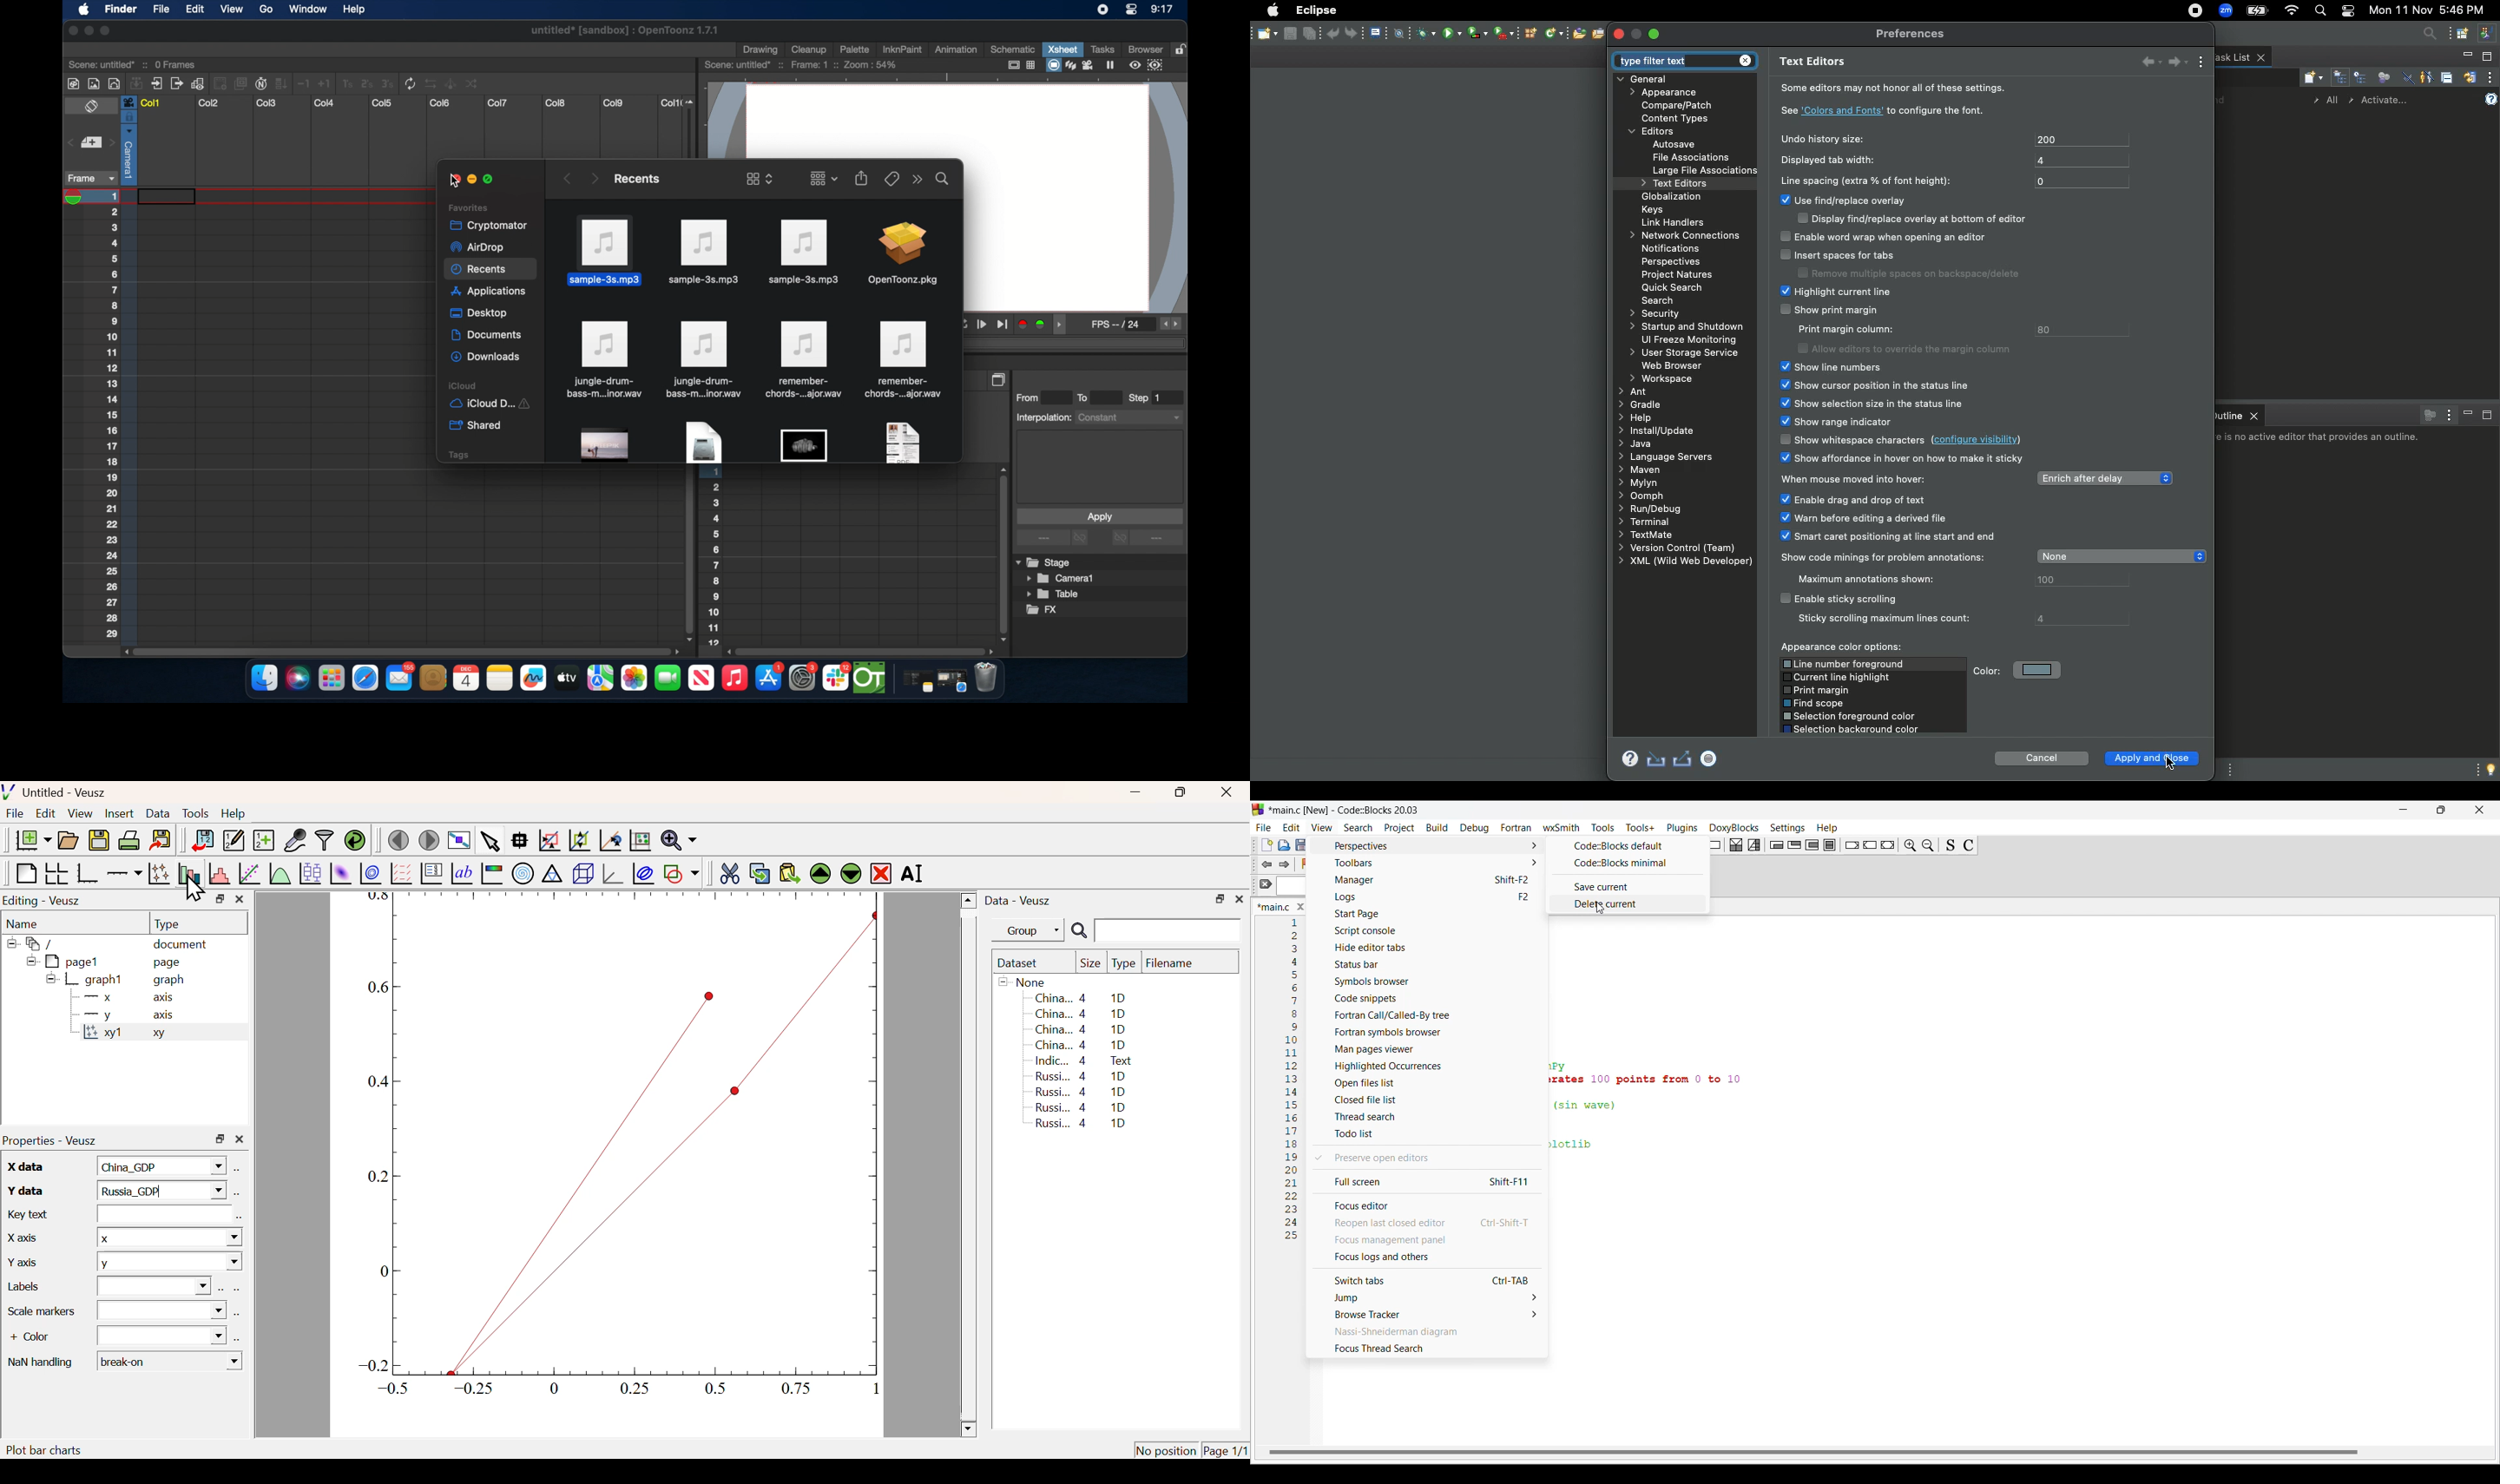 Image resolution: width=2520 pixels, height=1484 pixels. I want to click on Tools, so click(195, 814).